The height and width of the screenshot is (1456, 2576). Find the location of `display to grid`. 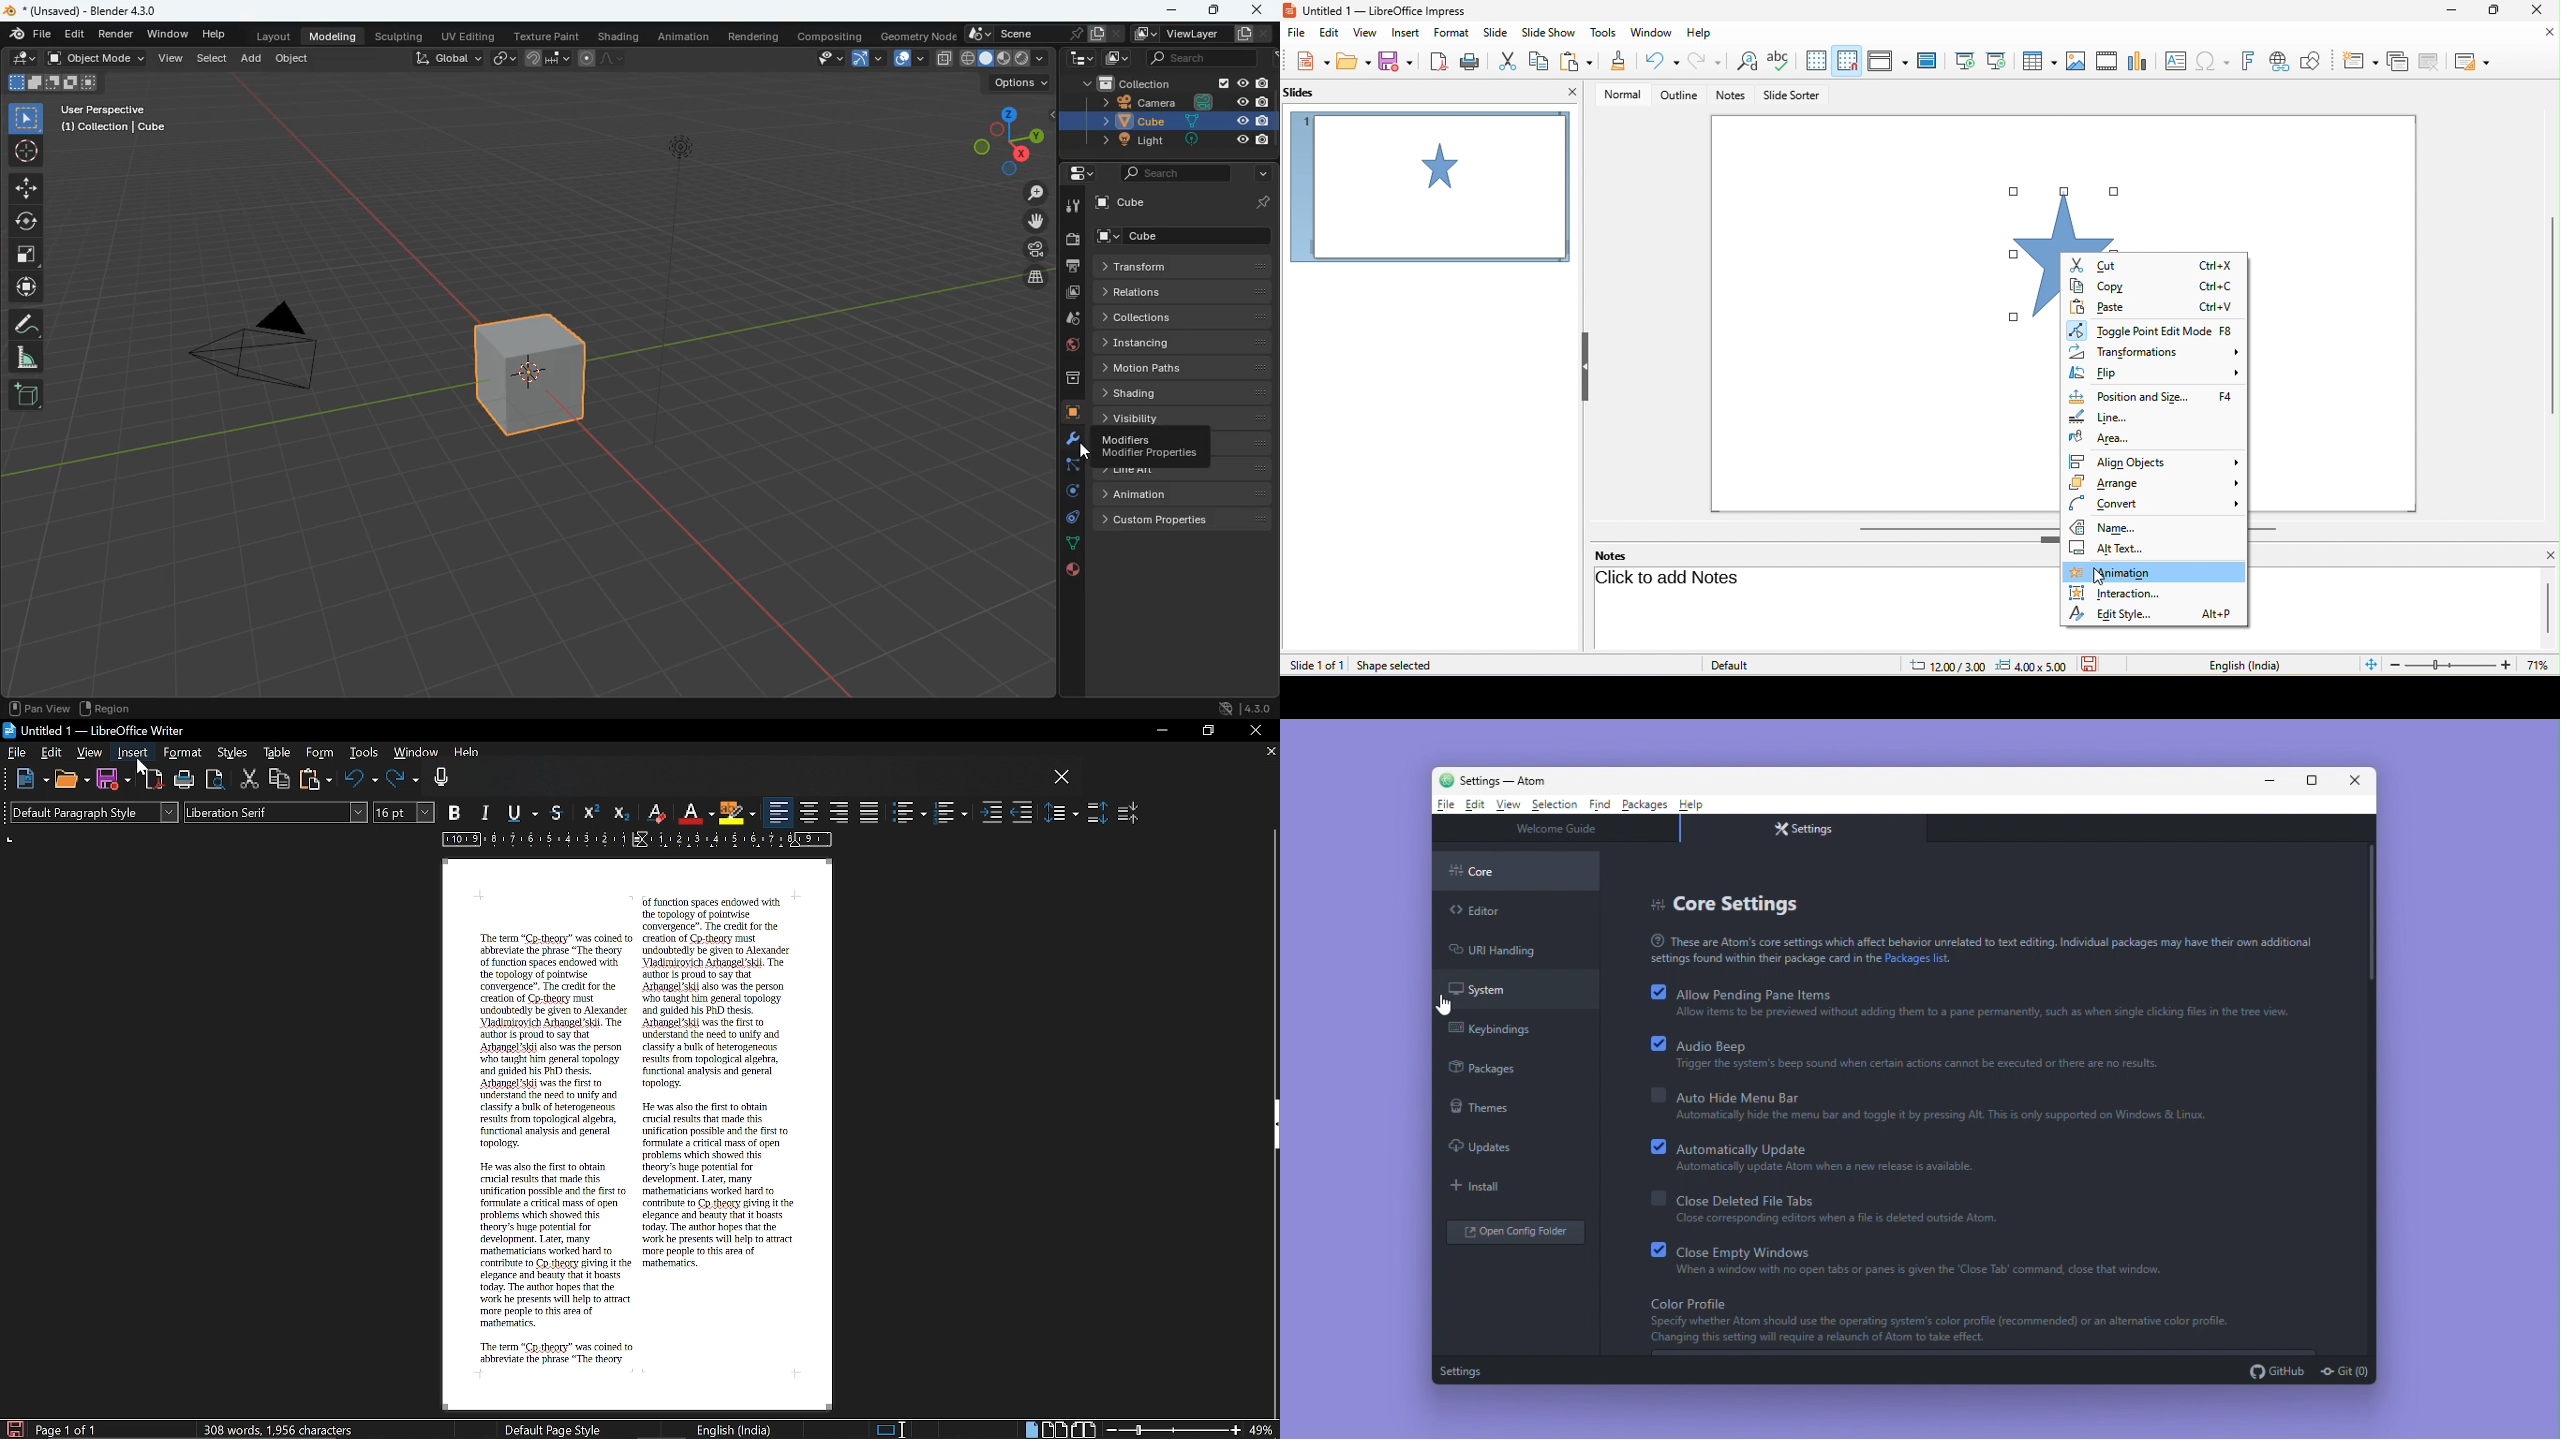

display to grid is located at coordinates (1819, 59).